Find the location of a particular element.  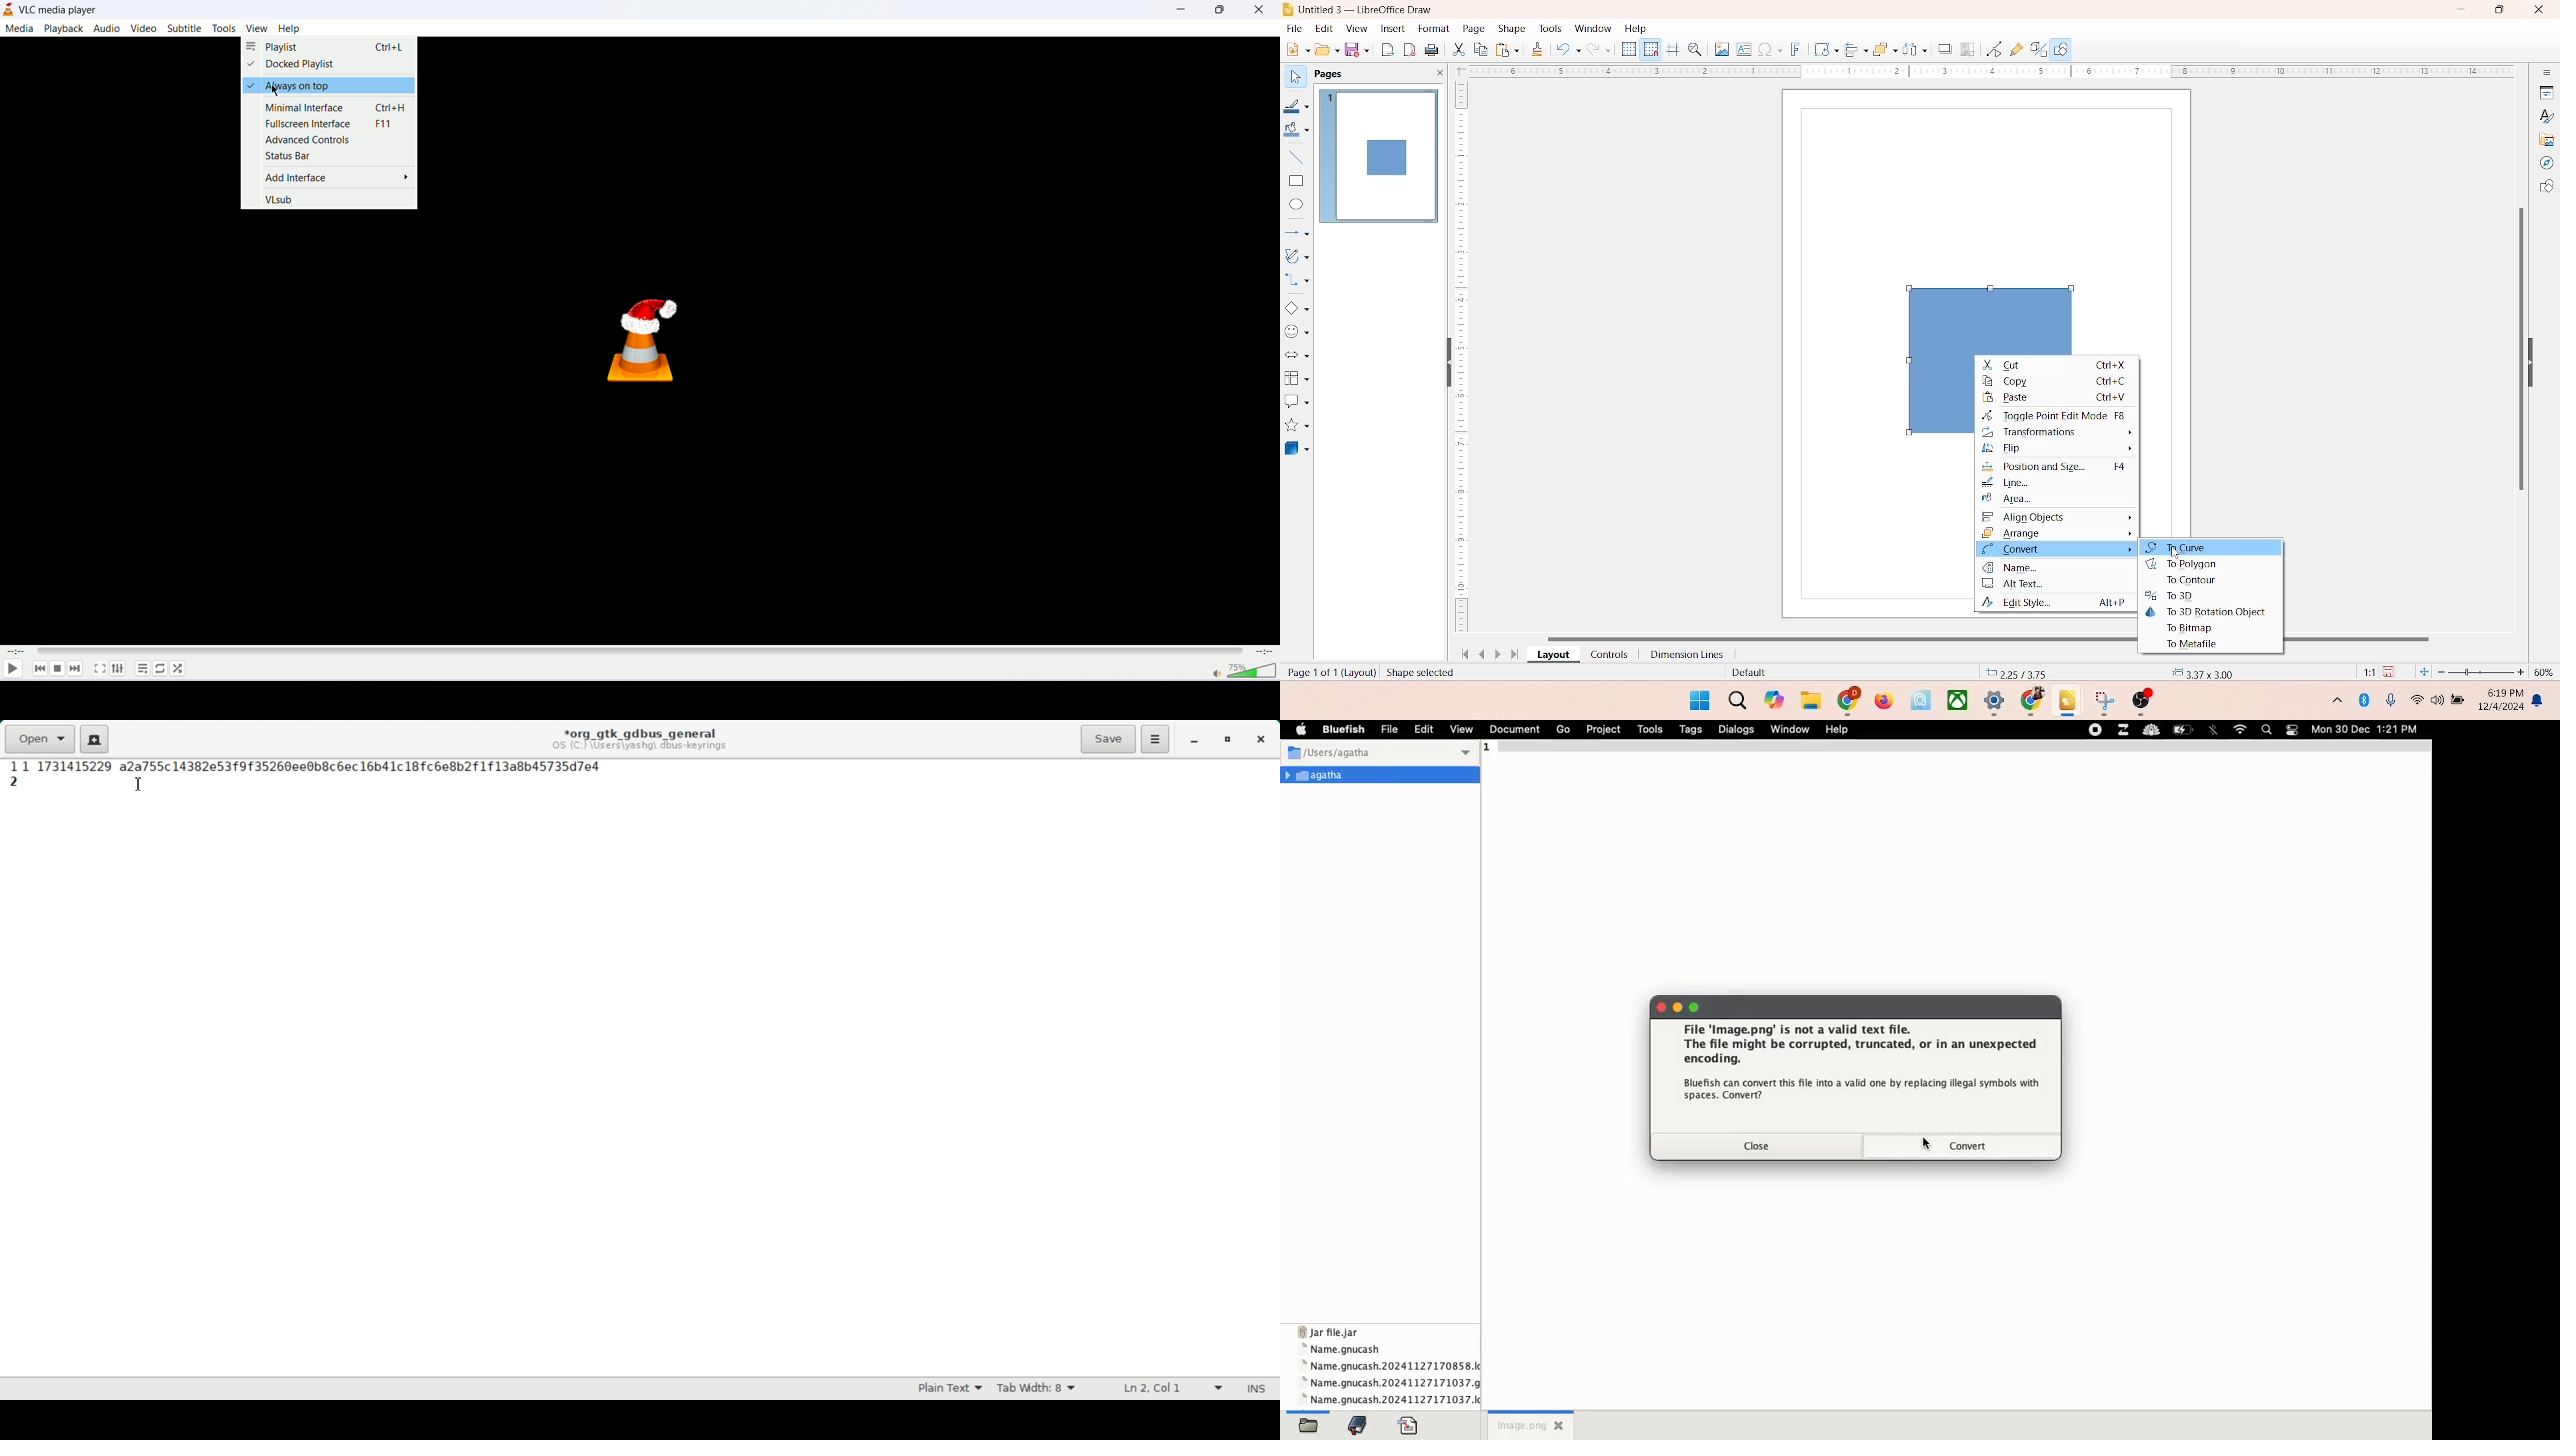

clone formatting is located at coordinates (1536, 49).